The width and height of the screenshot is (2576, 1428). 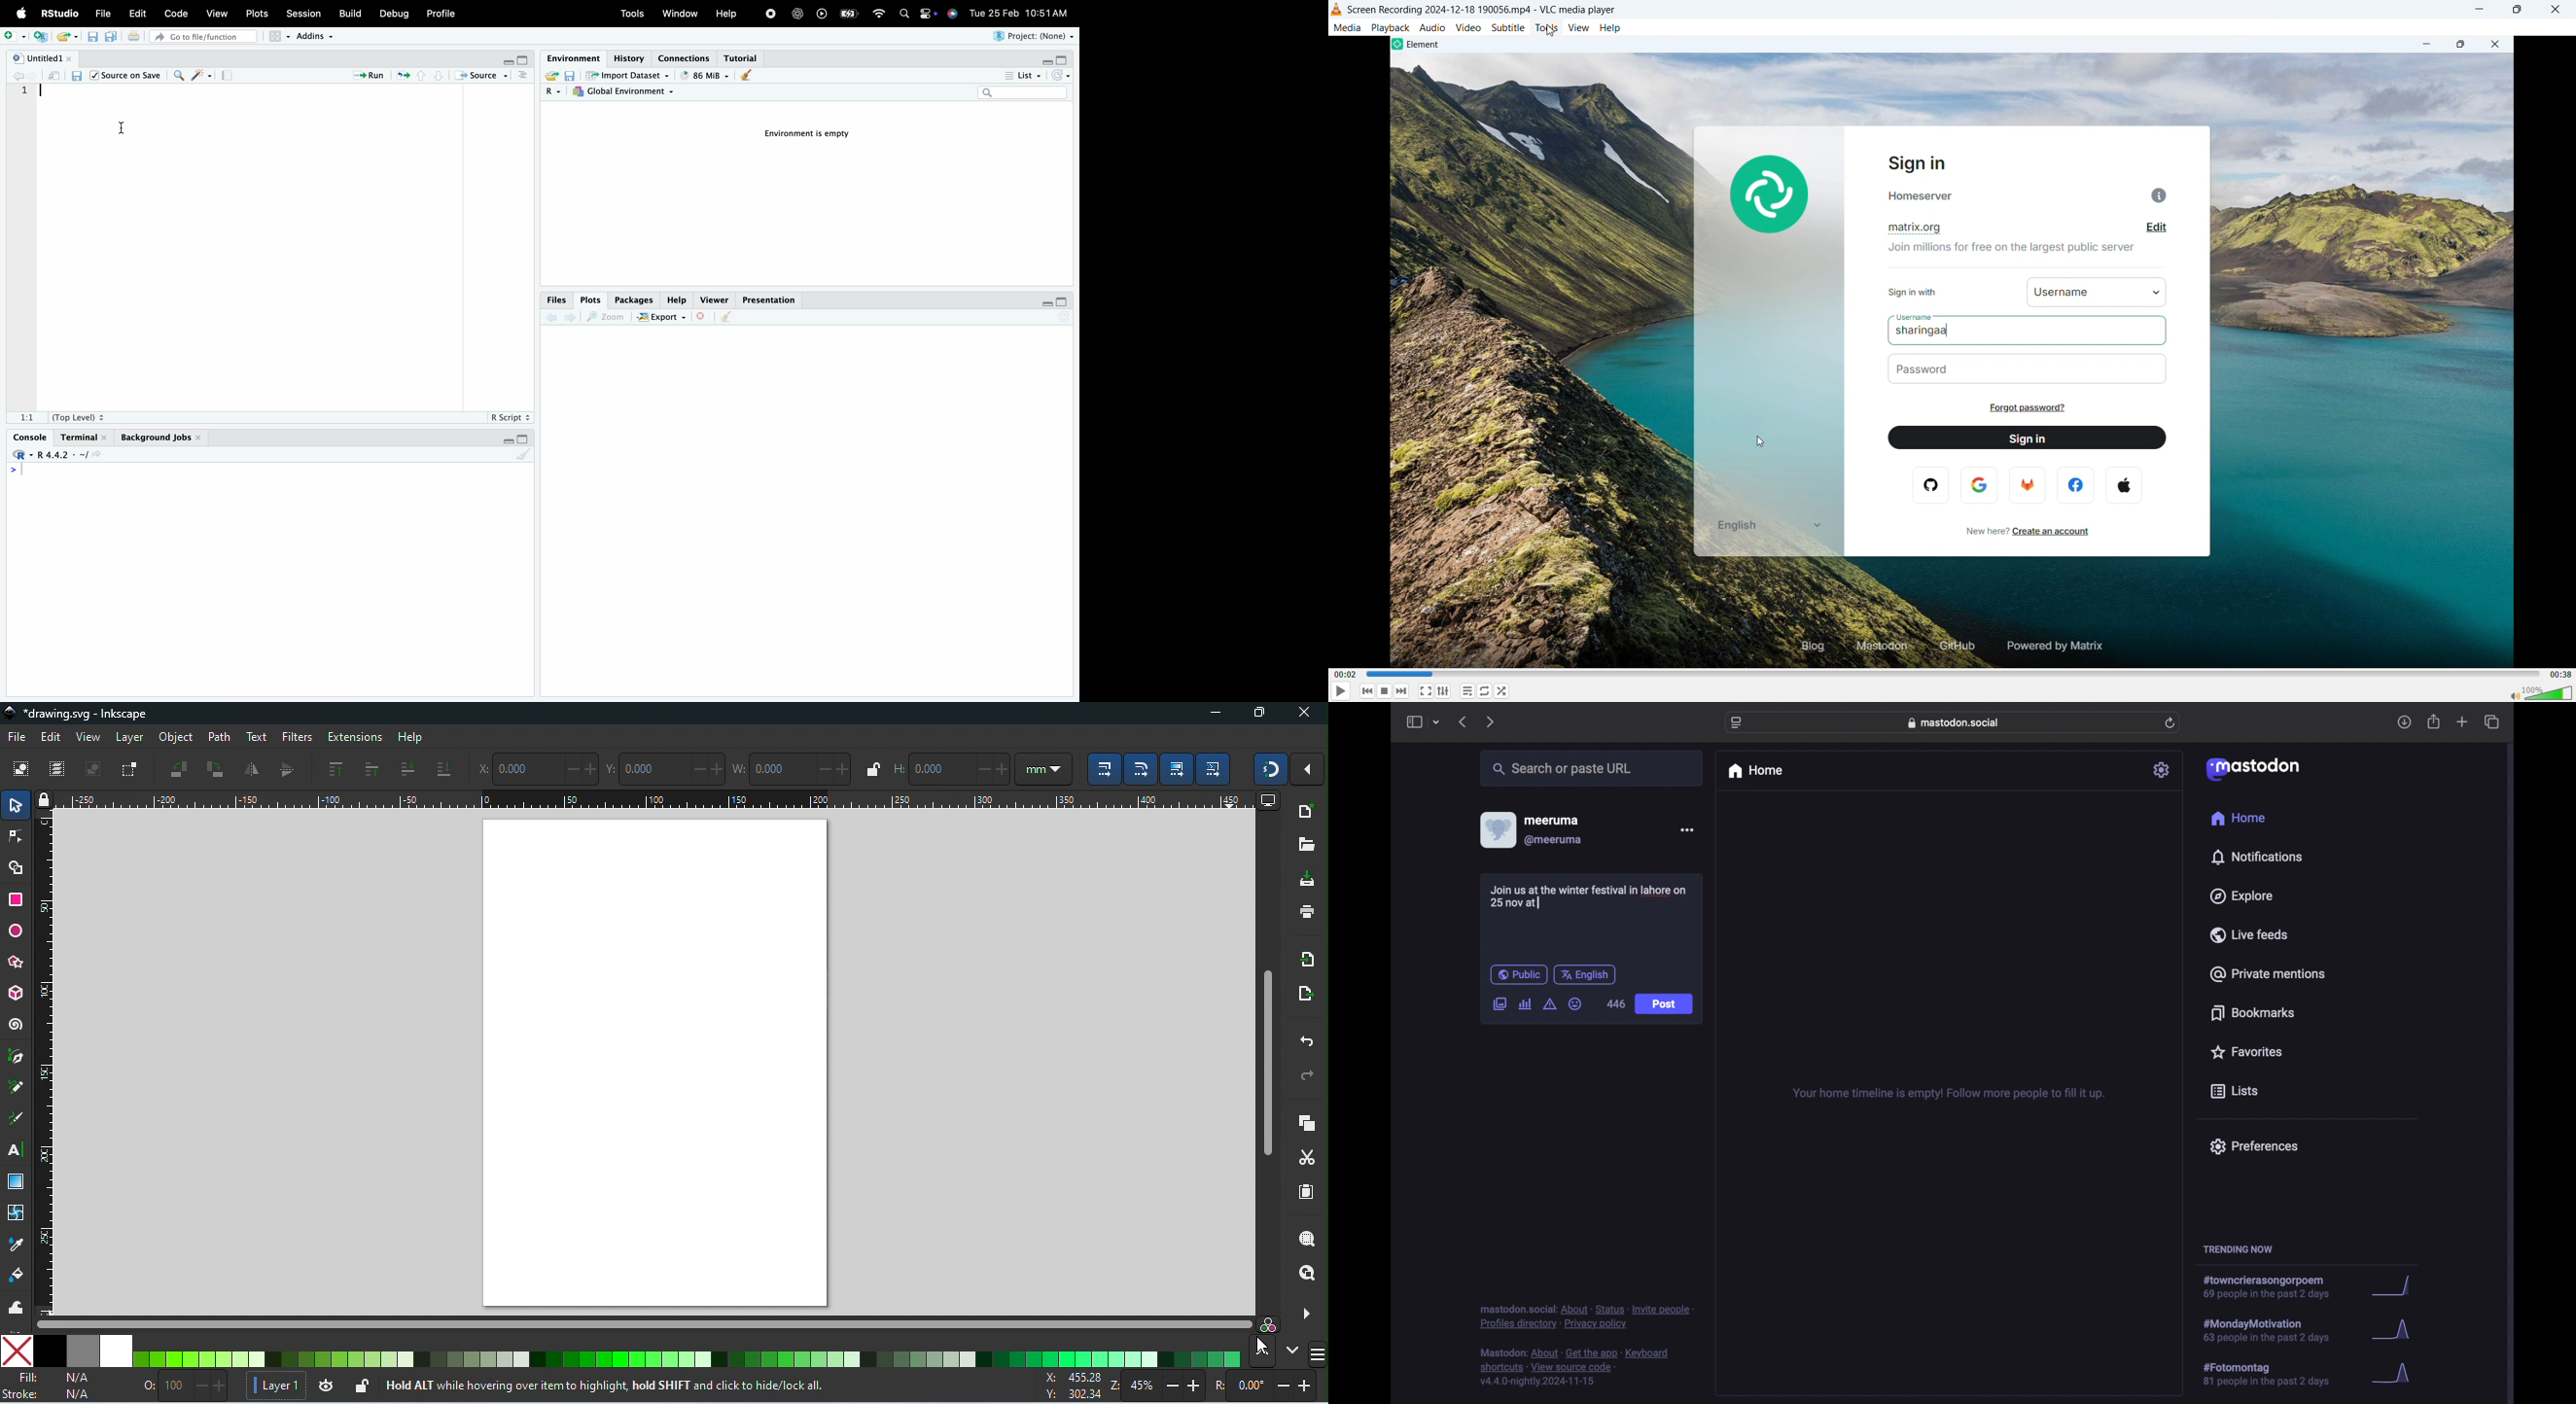 What do you see at coordinates (662, 317) in the screenshot?
I see `EXPORT` at bounding box center [662, 317].